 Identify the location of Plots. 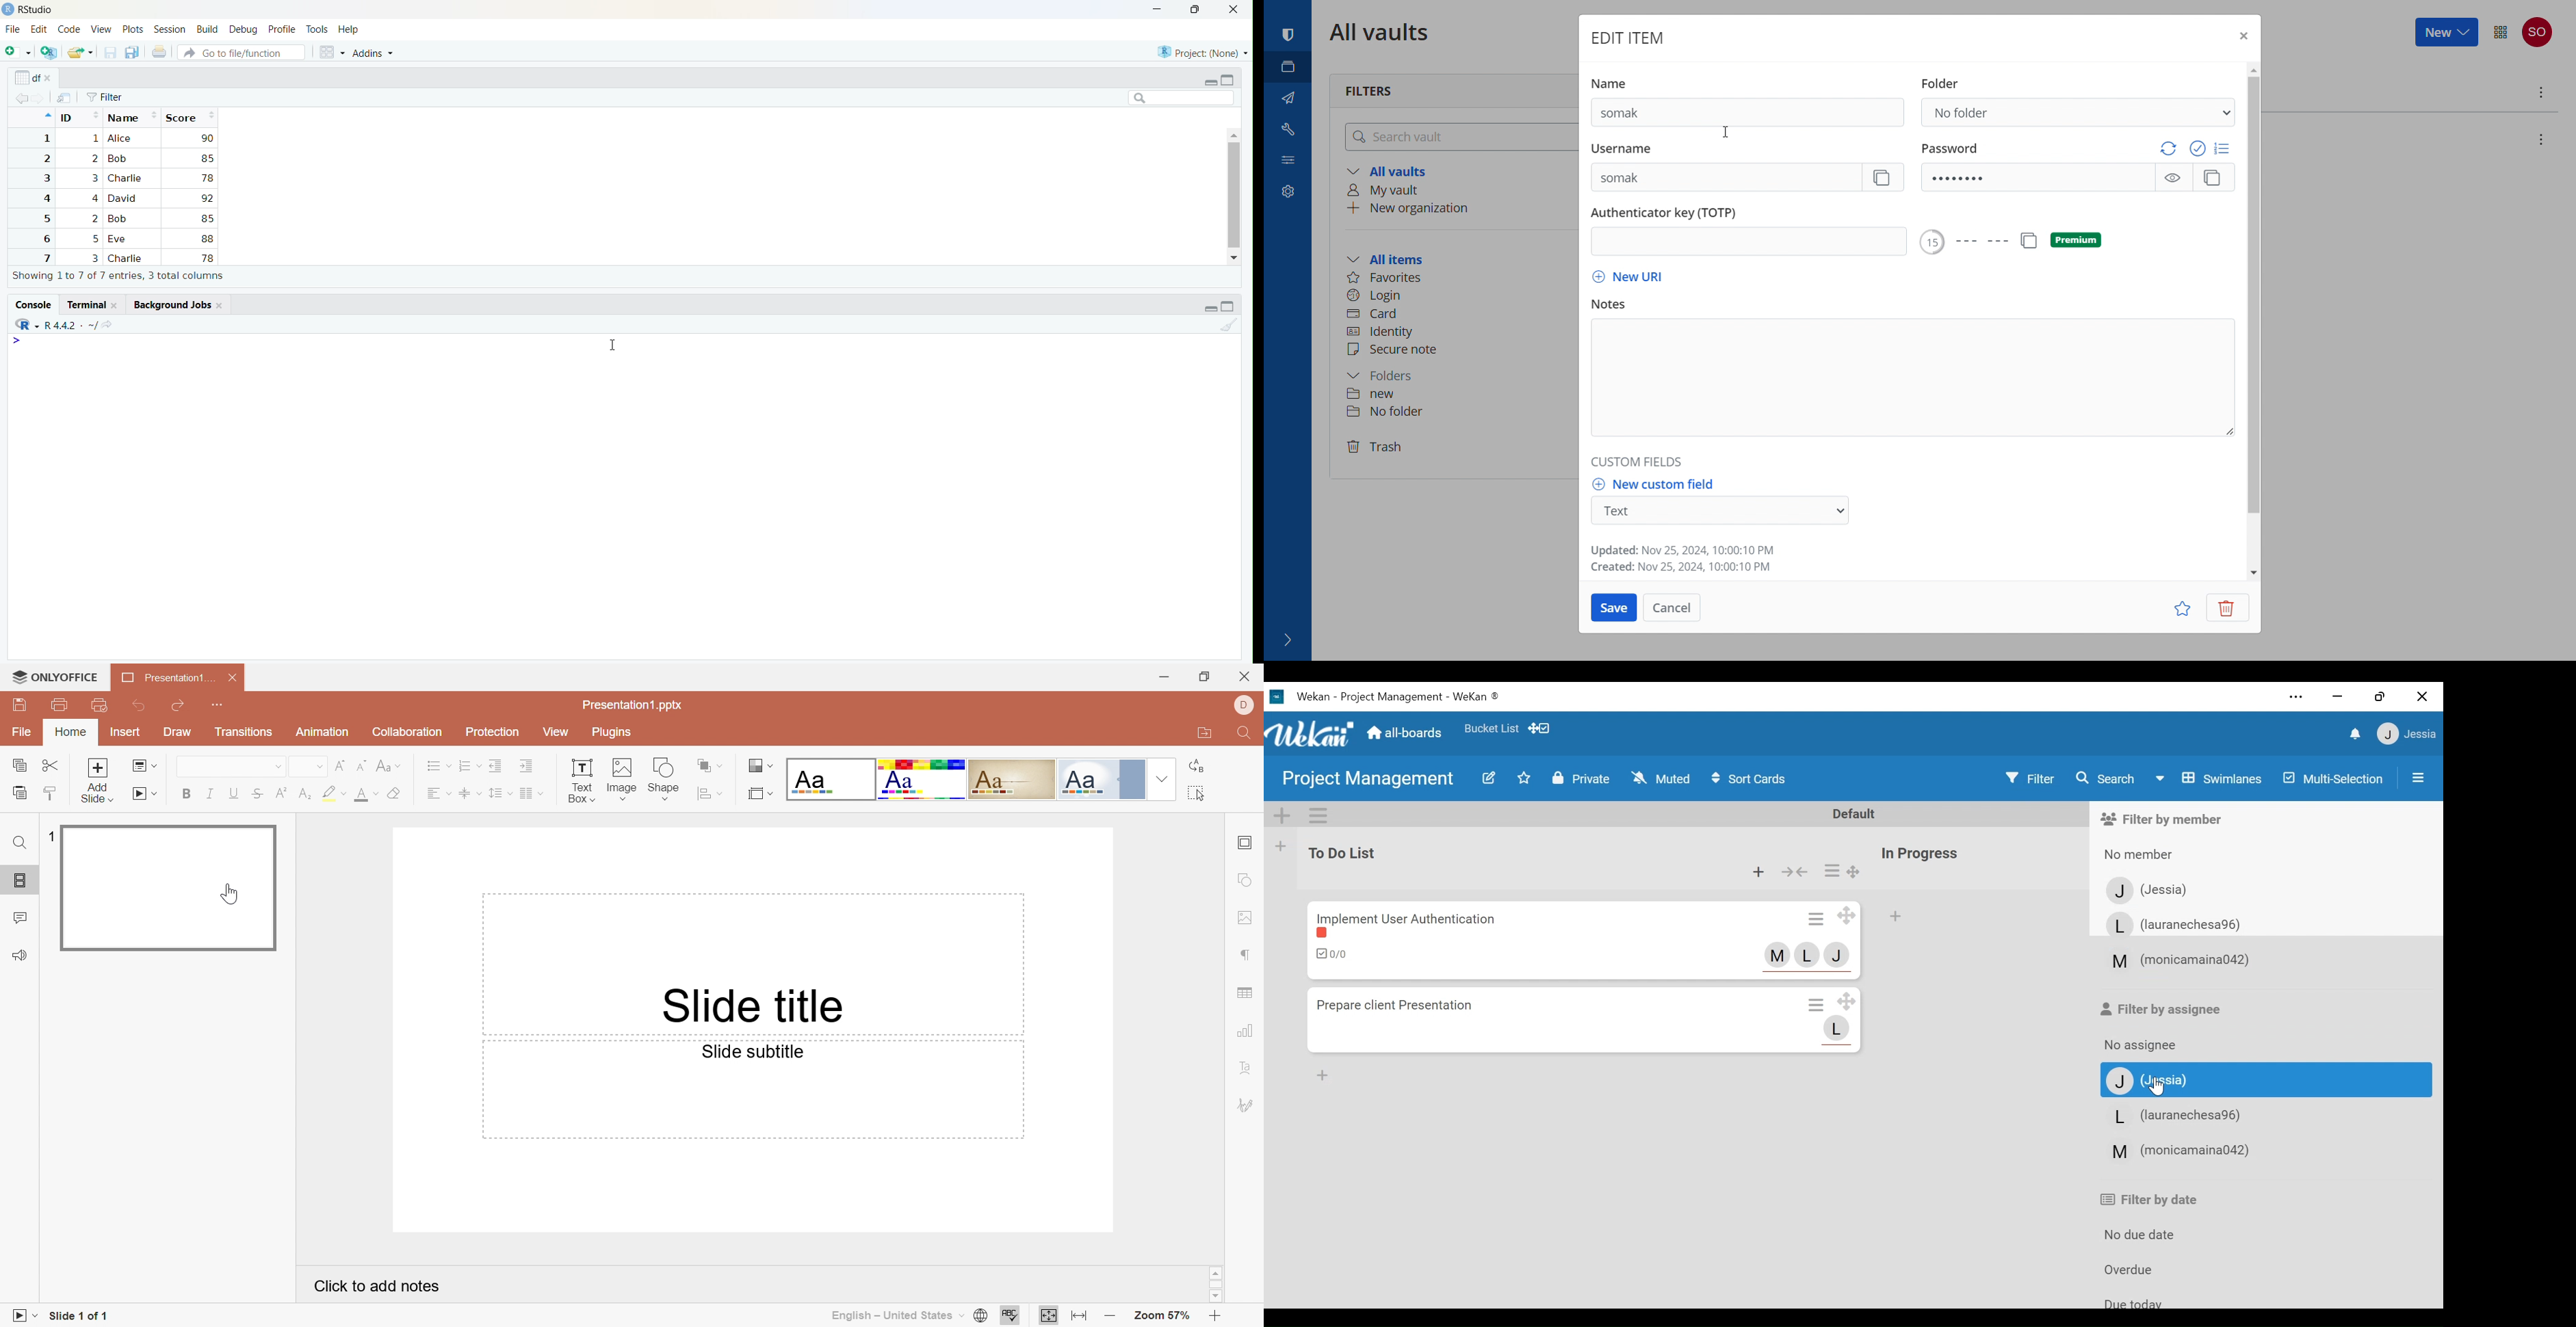
(133, 30).